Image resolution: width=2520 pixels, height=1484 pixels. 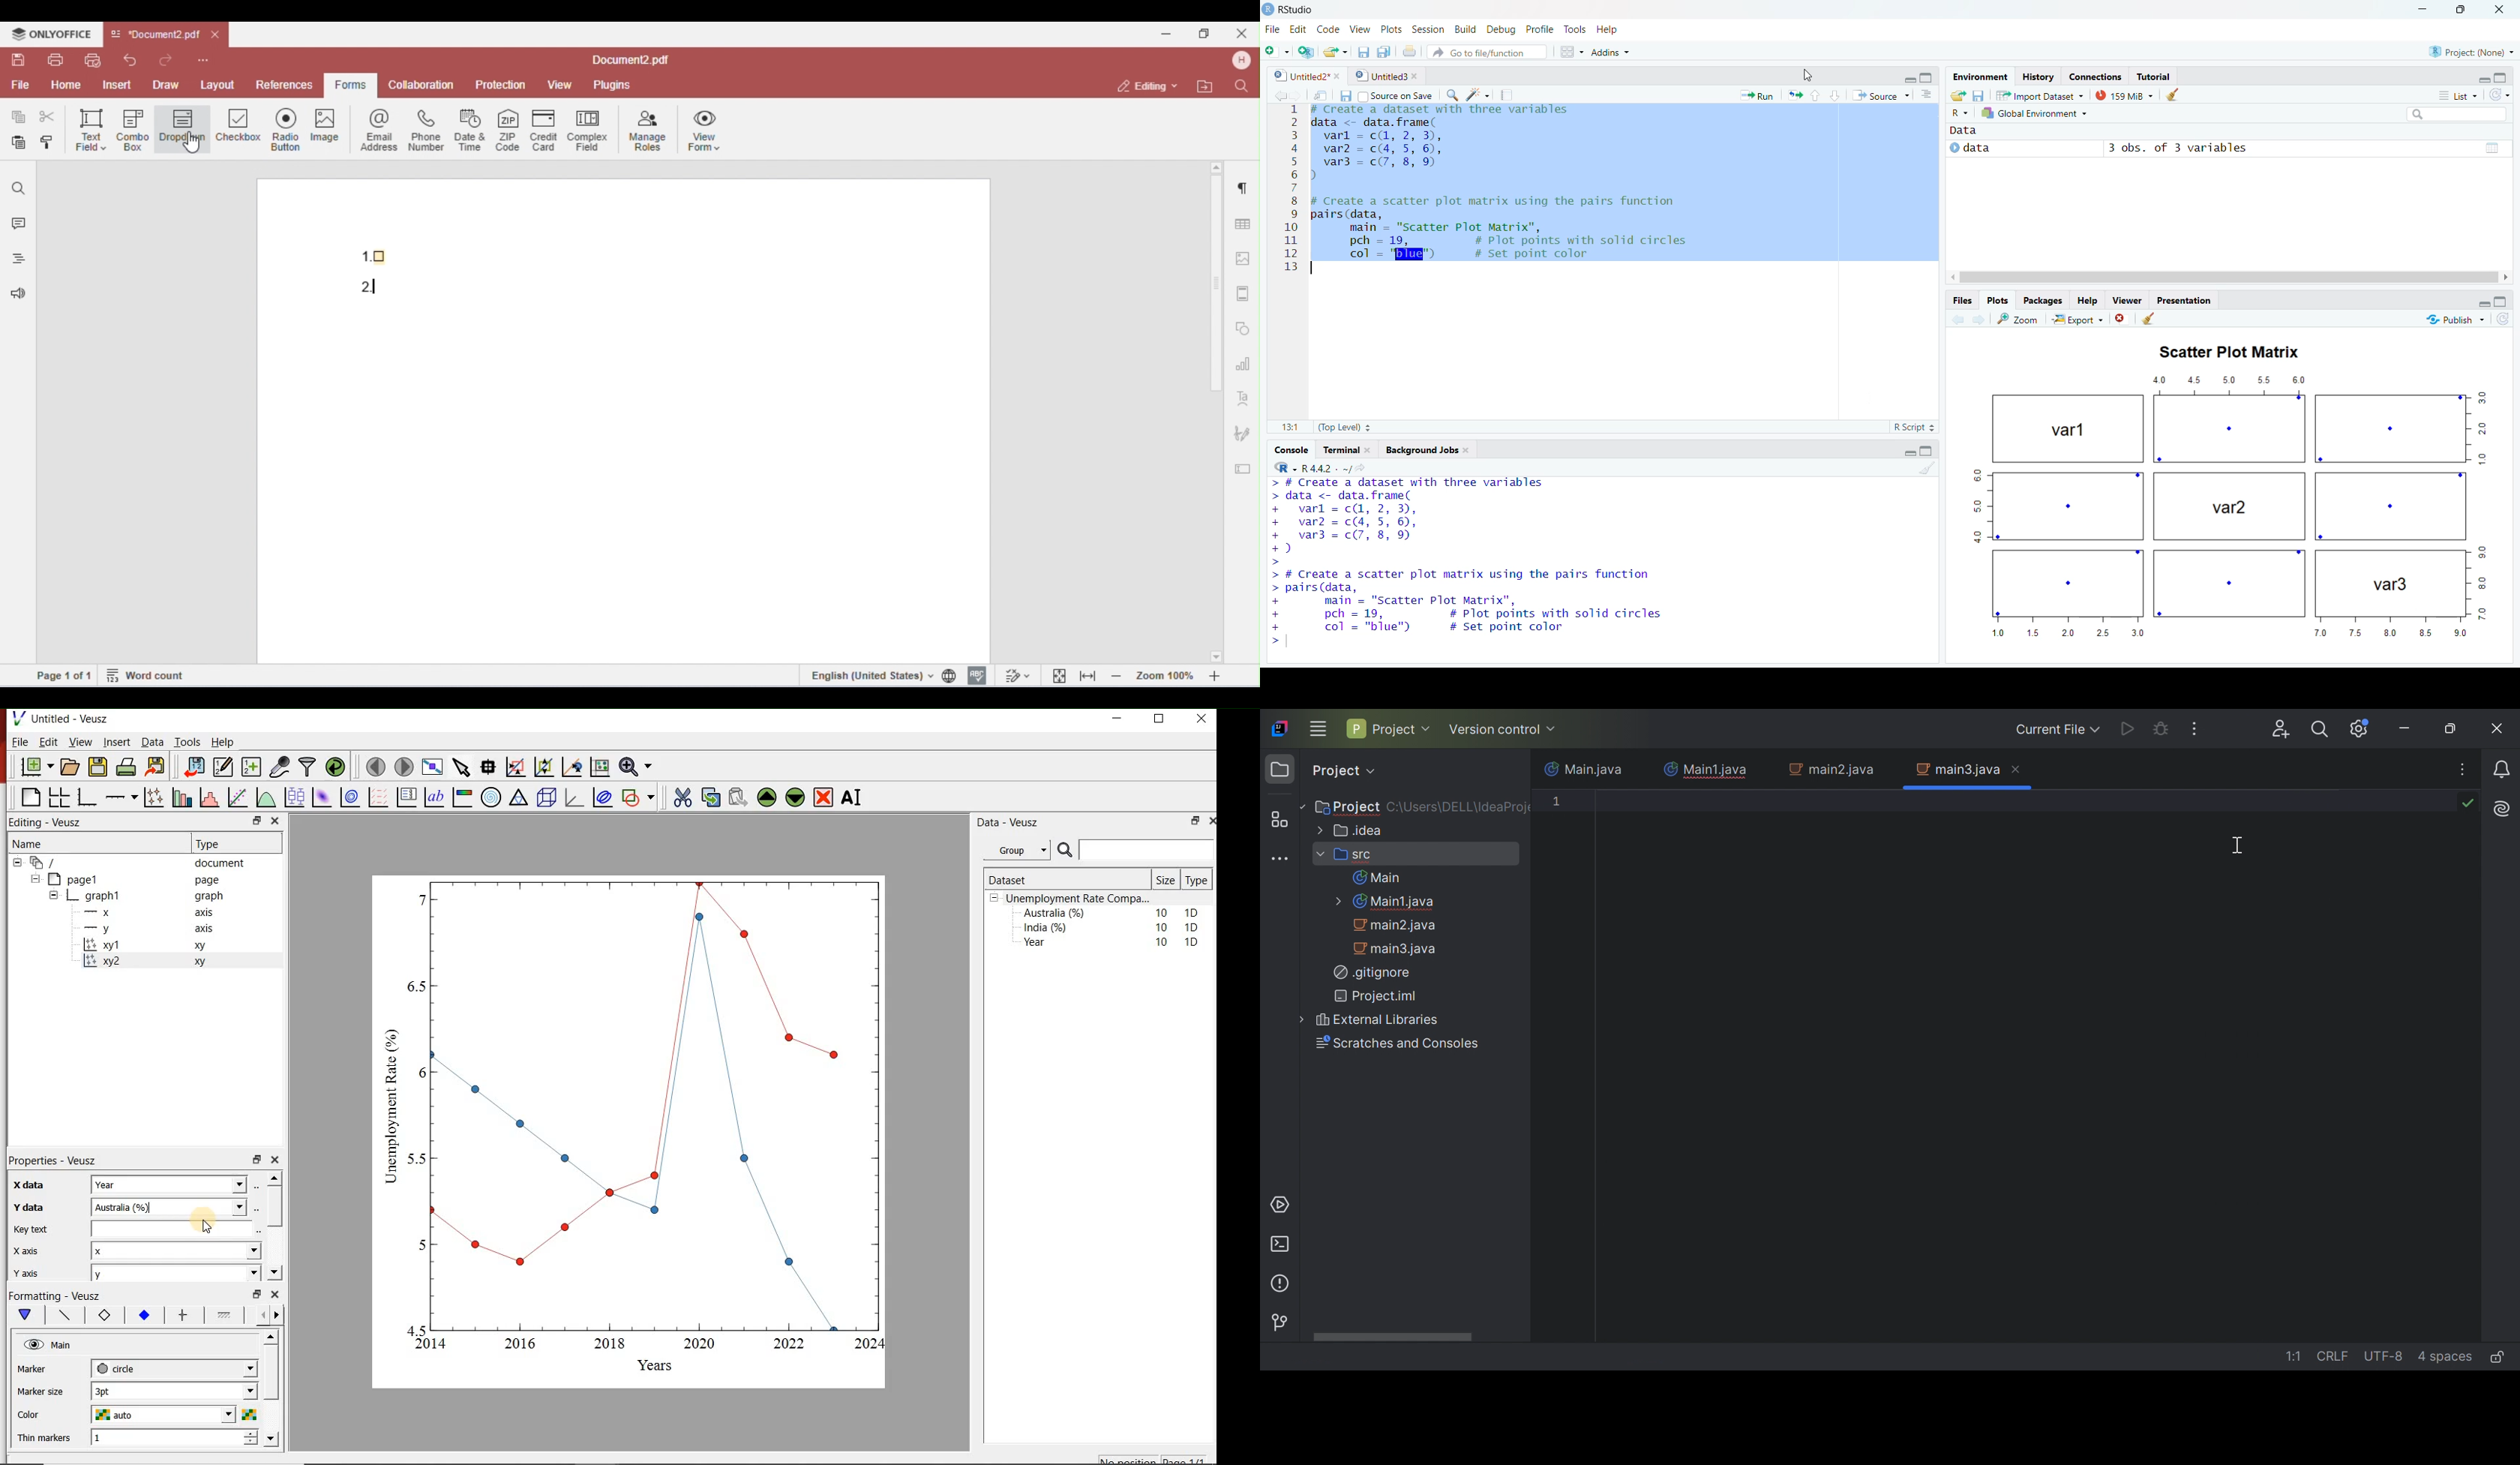 What do you see at coordinates (1568, 53) in the screenshot?
I see `Workspace pane` at bounding box center [1568, 53].